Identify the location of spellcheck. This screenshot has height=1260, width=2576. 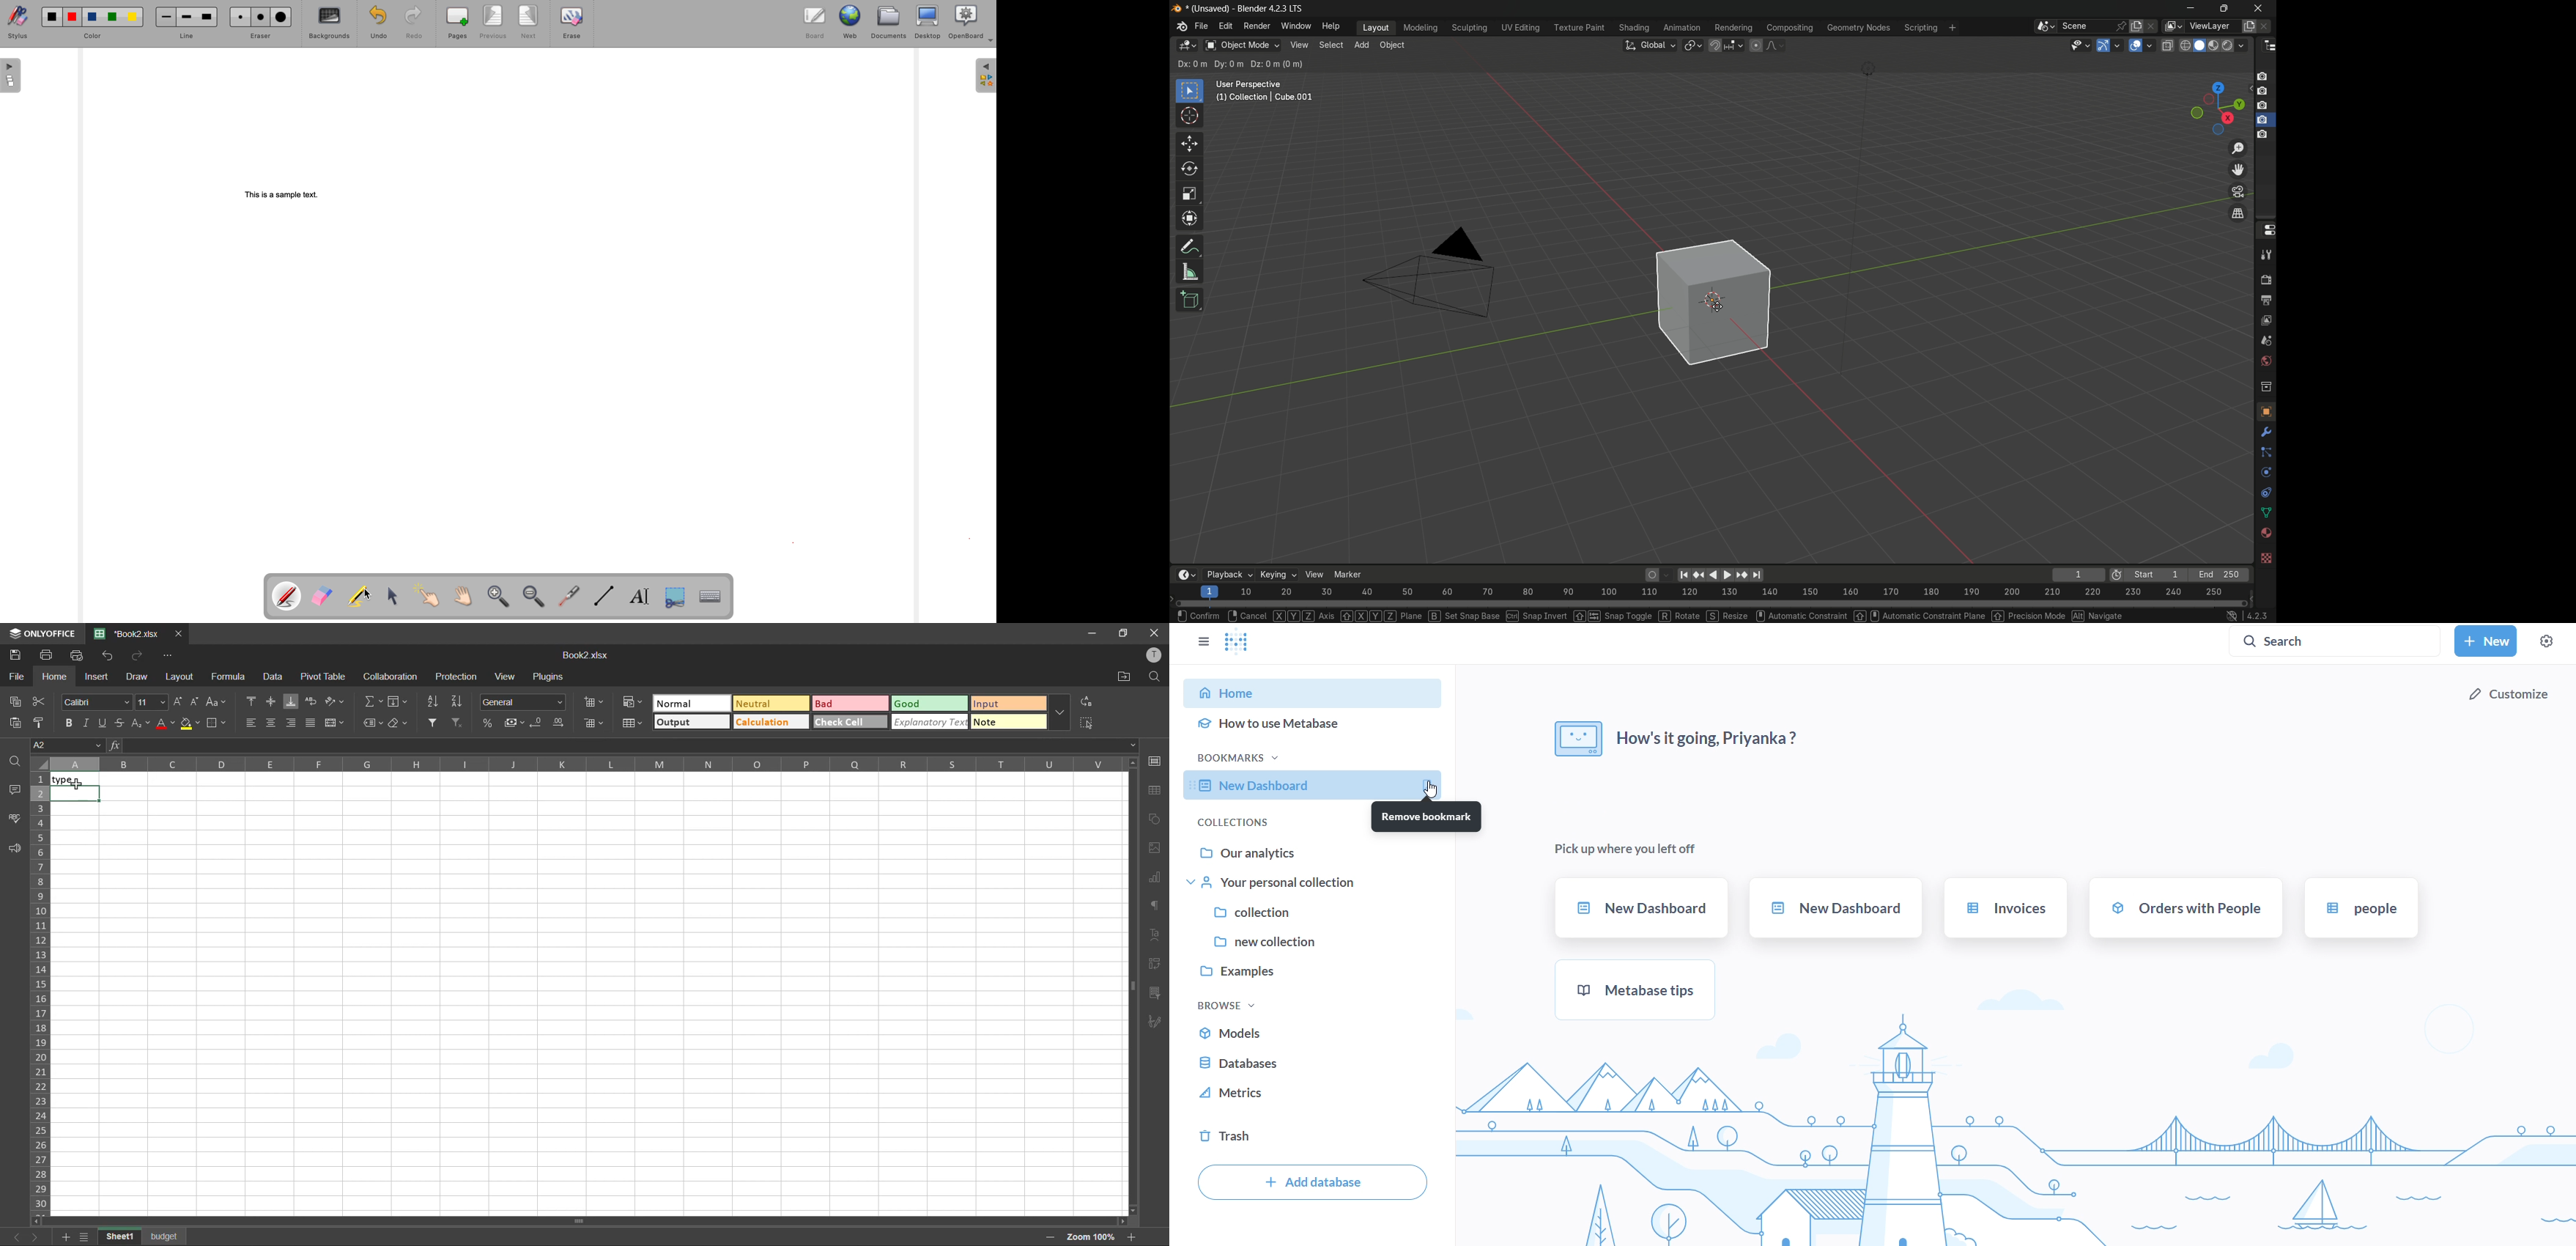
(14, 817).